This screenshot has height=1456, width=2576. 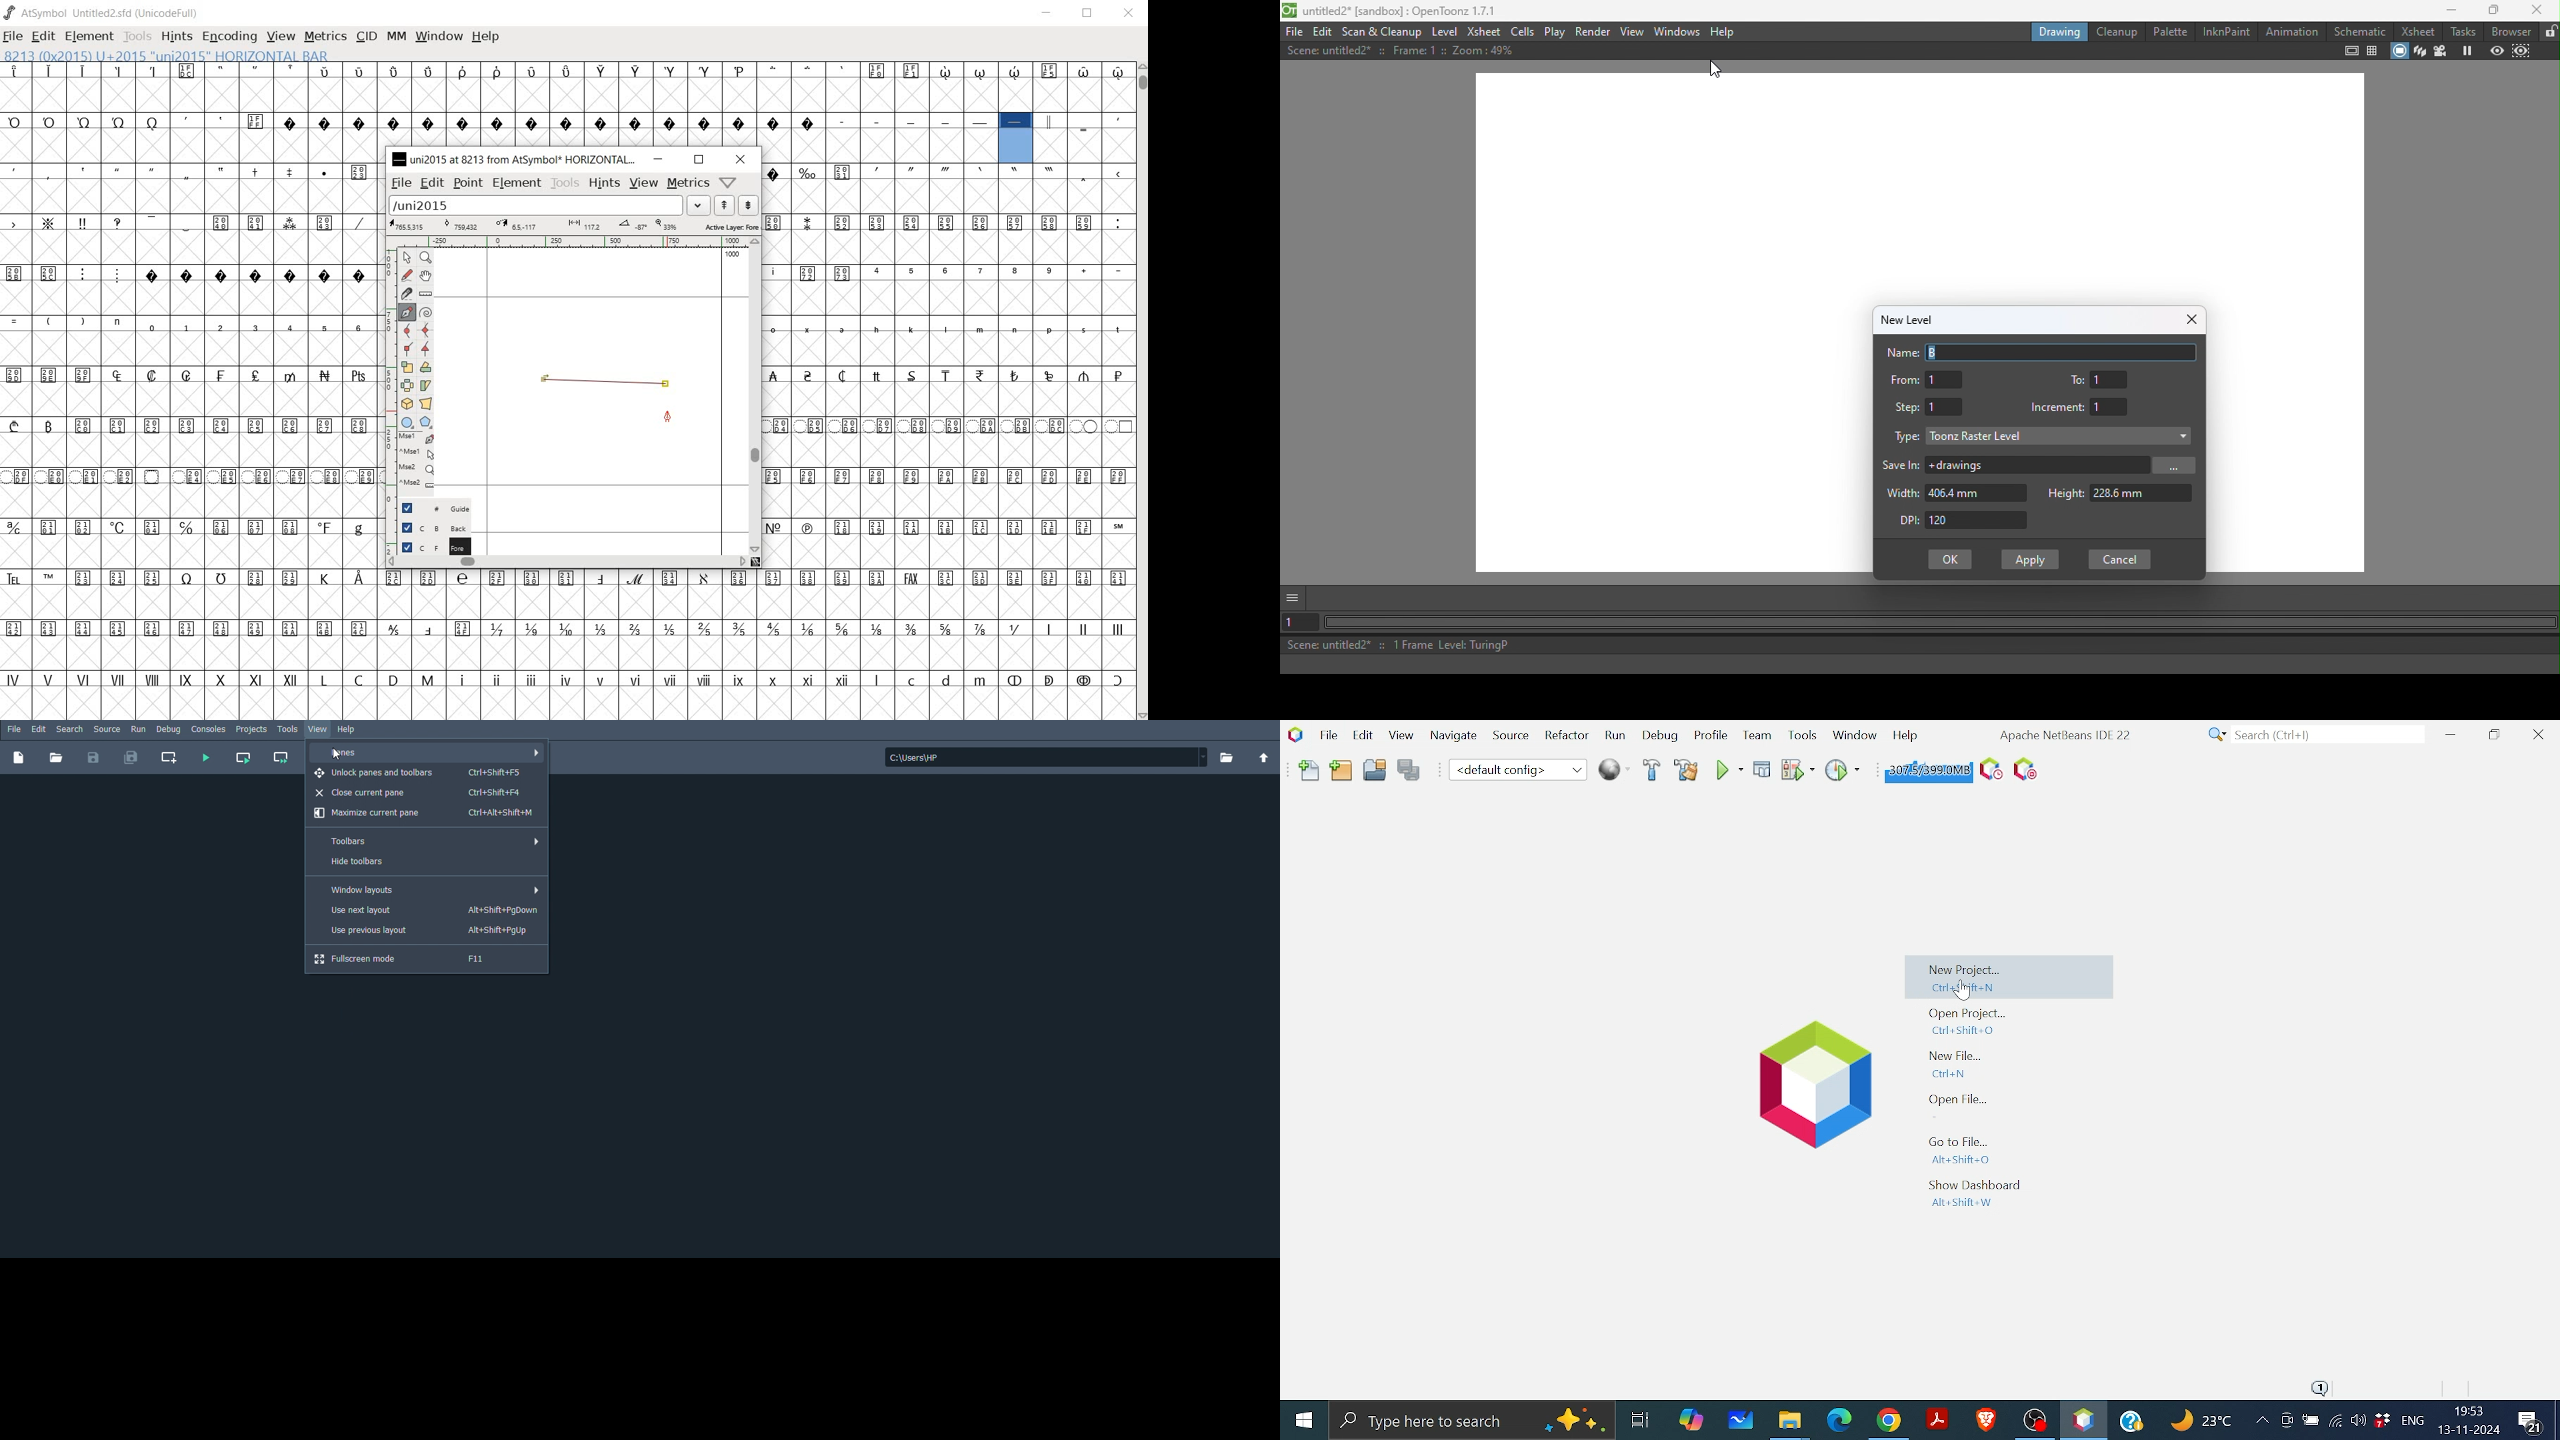 What do you see at coordinates (1686, 770) in the screenshot?
I see `Clean and build` at bounding box center [1686, 770].